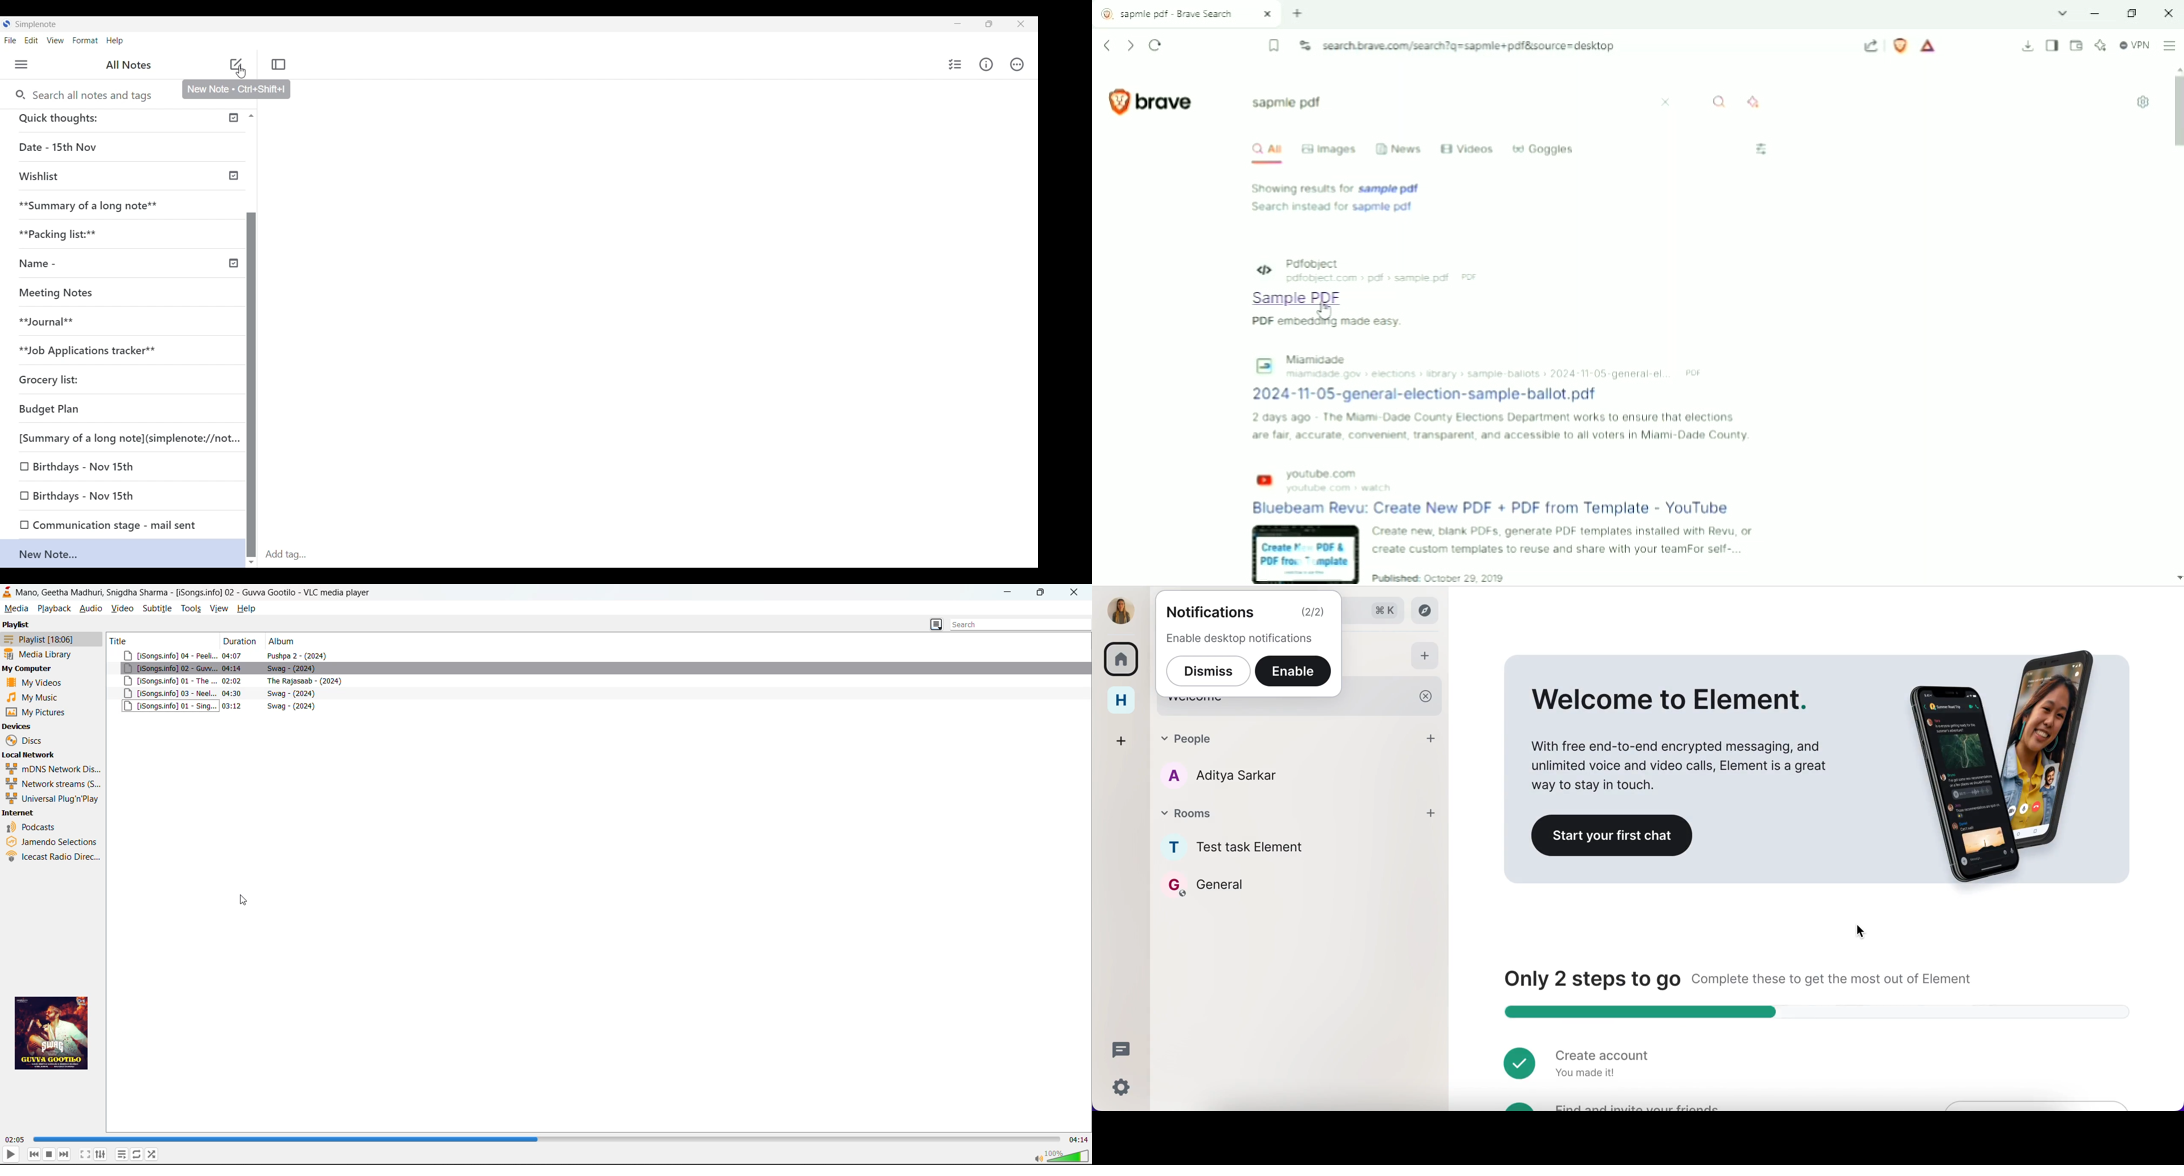  Describe the element at coordinates (126, 118) in the screenshot. I see `Quick thoughts:` at that location.